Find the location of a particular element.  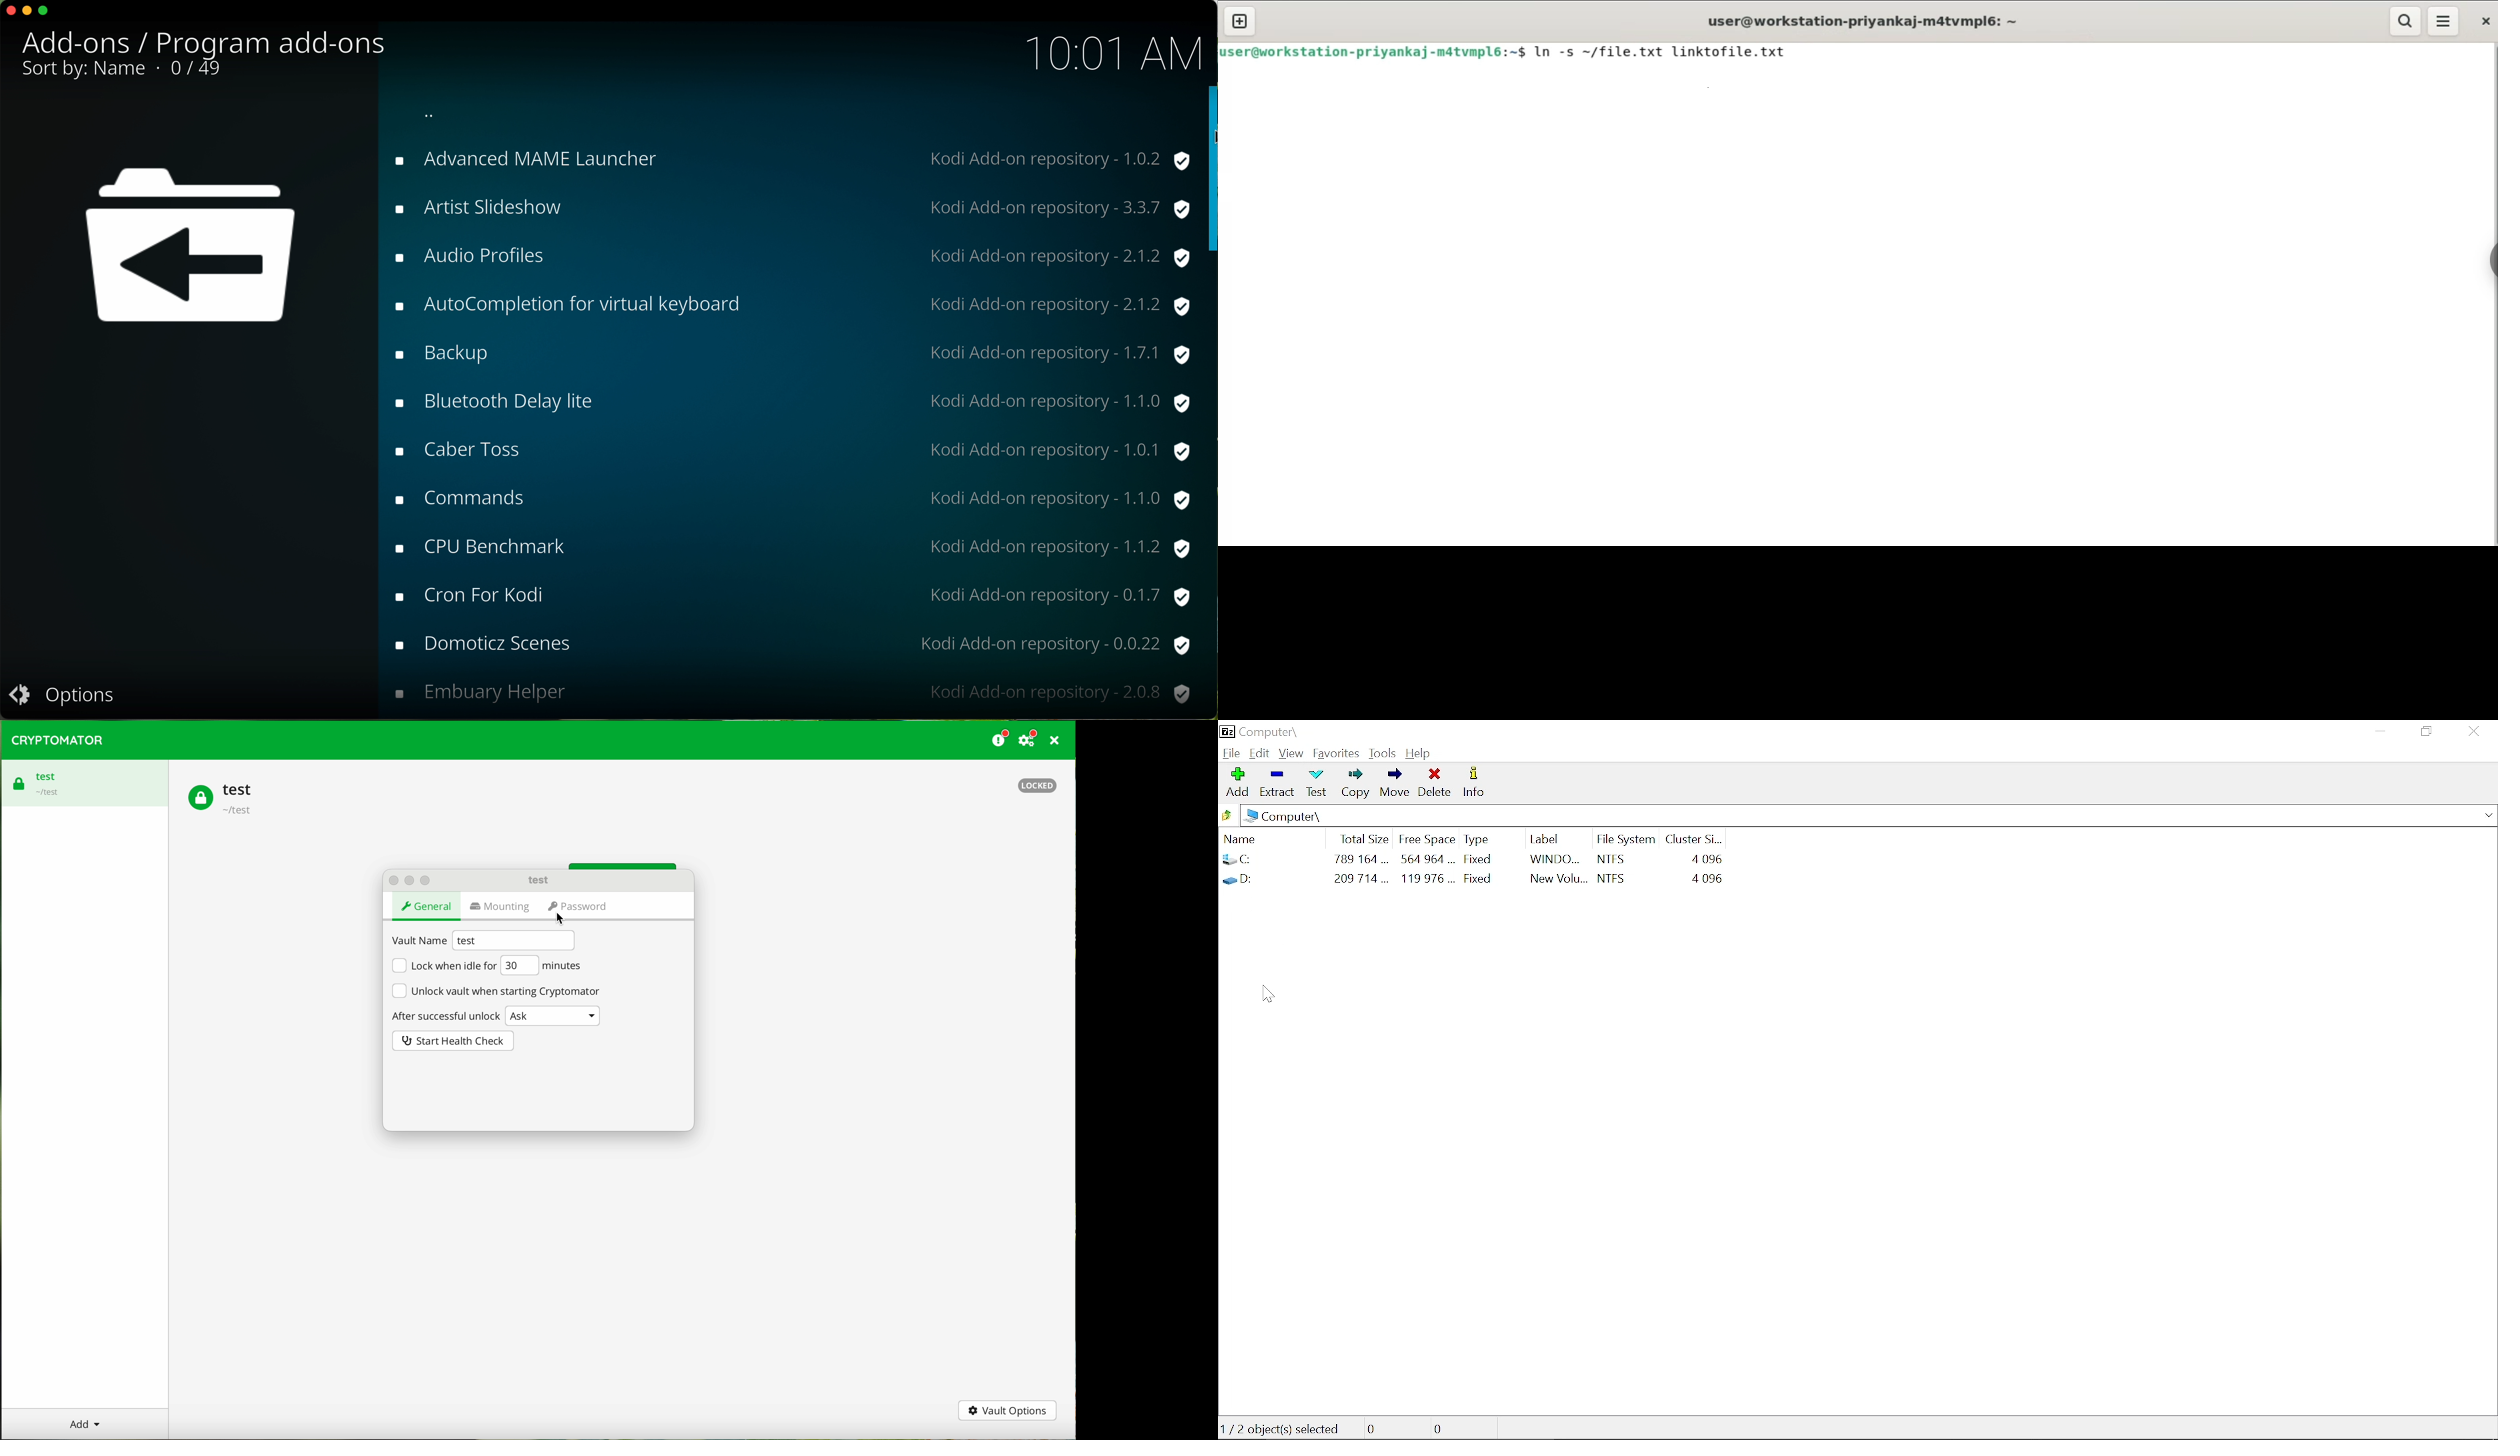

domoticz scenes is located at coordinates (787, 643).